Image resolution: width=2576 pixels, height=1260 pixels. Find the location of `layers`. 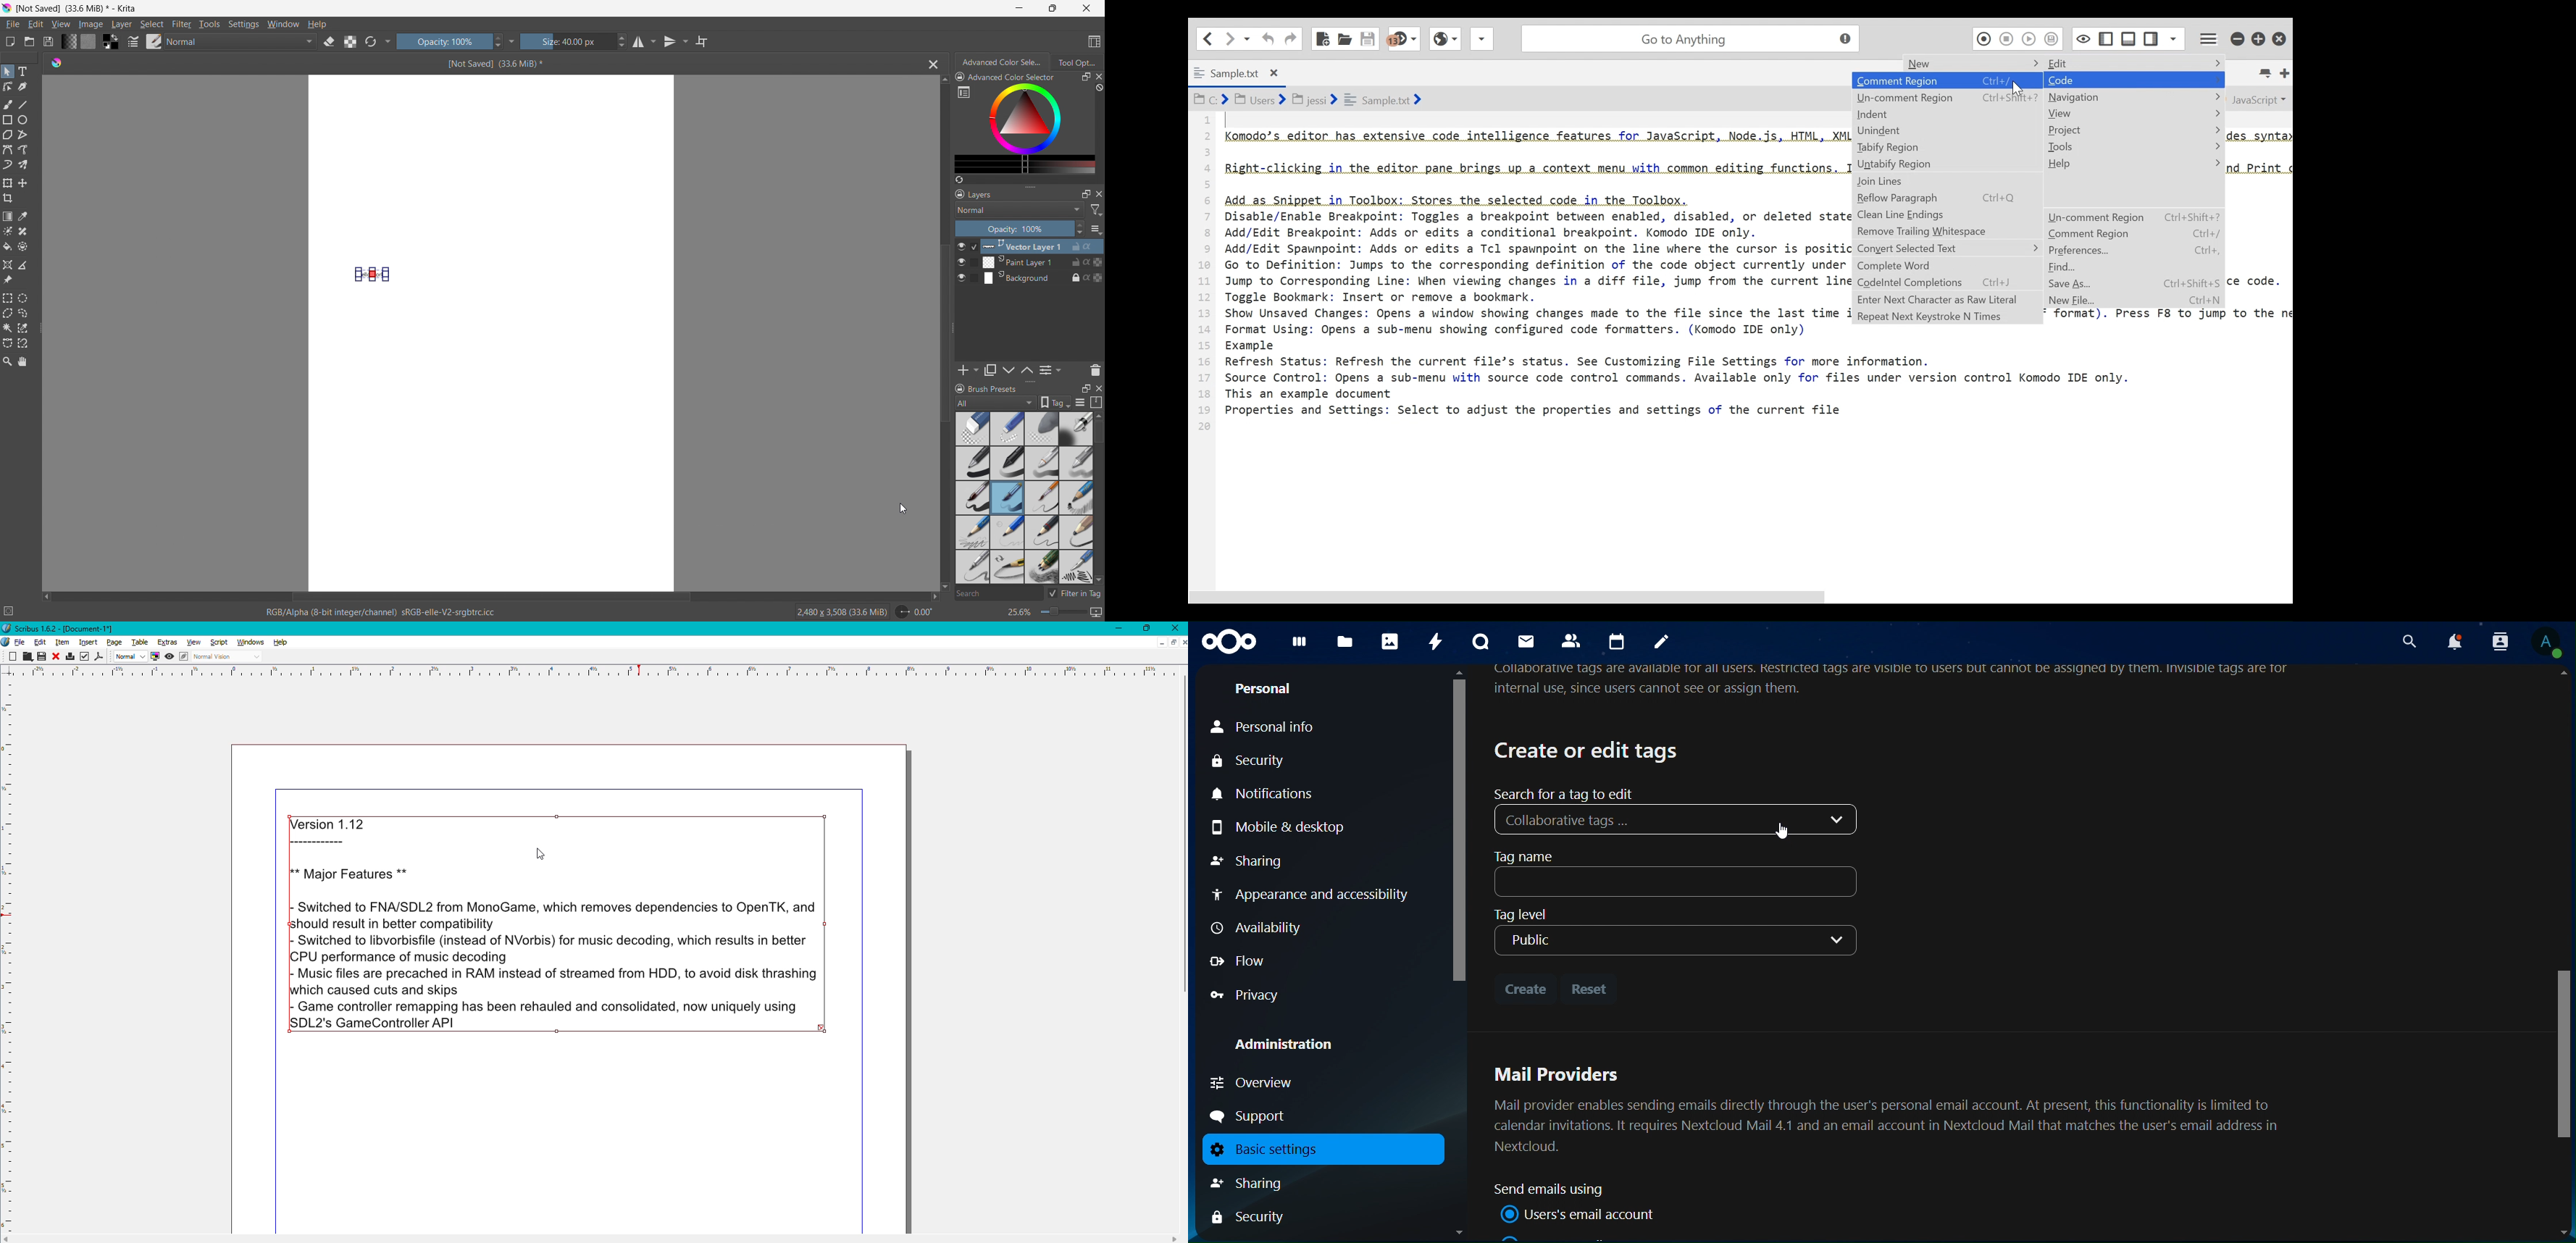

layers is located at coordinates (974, 193).